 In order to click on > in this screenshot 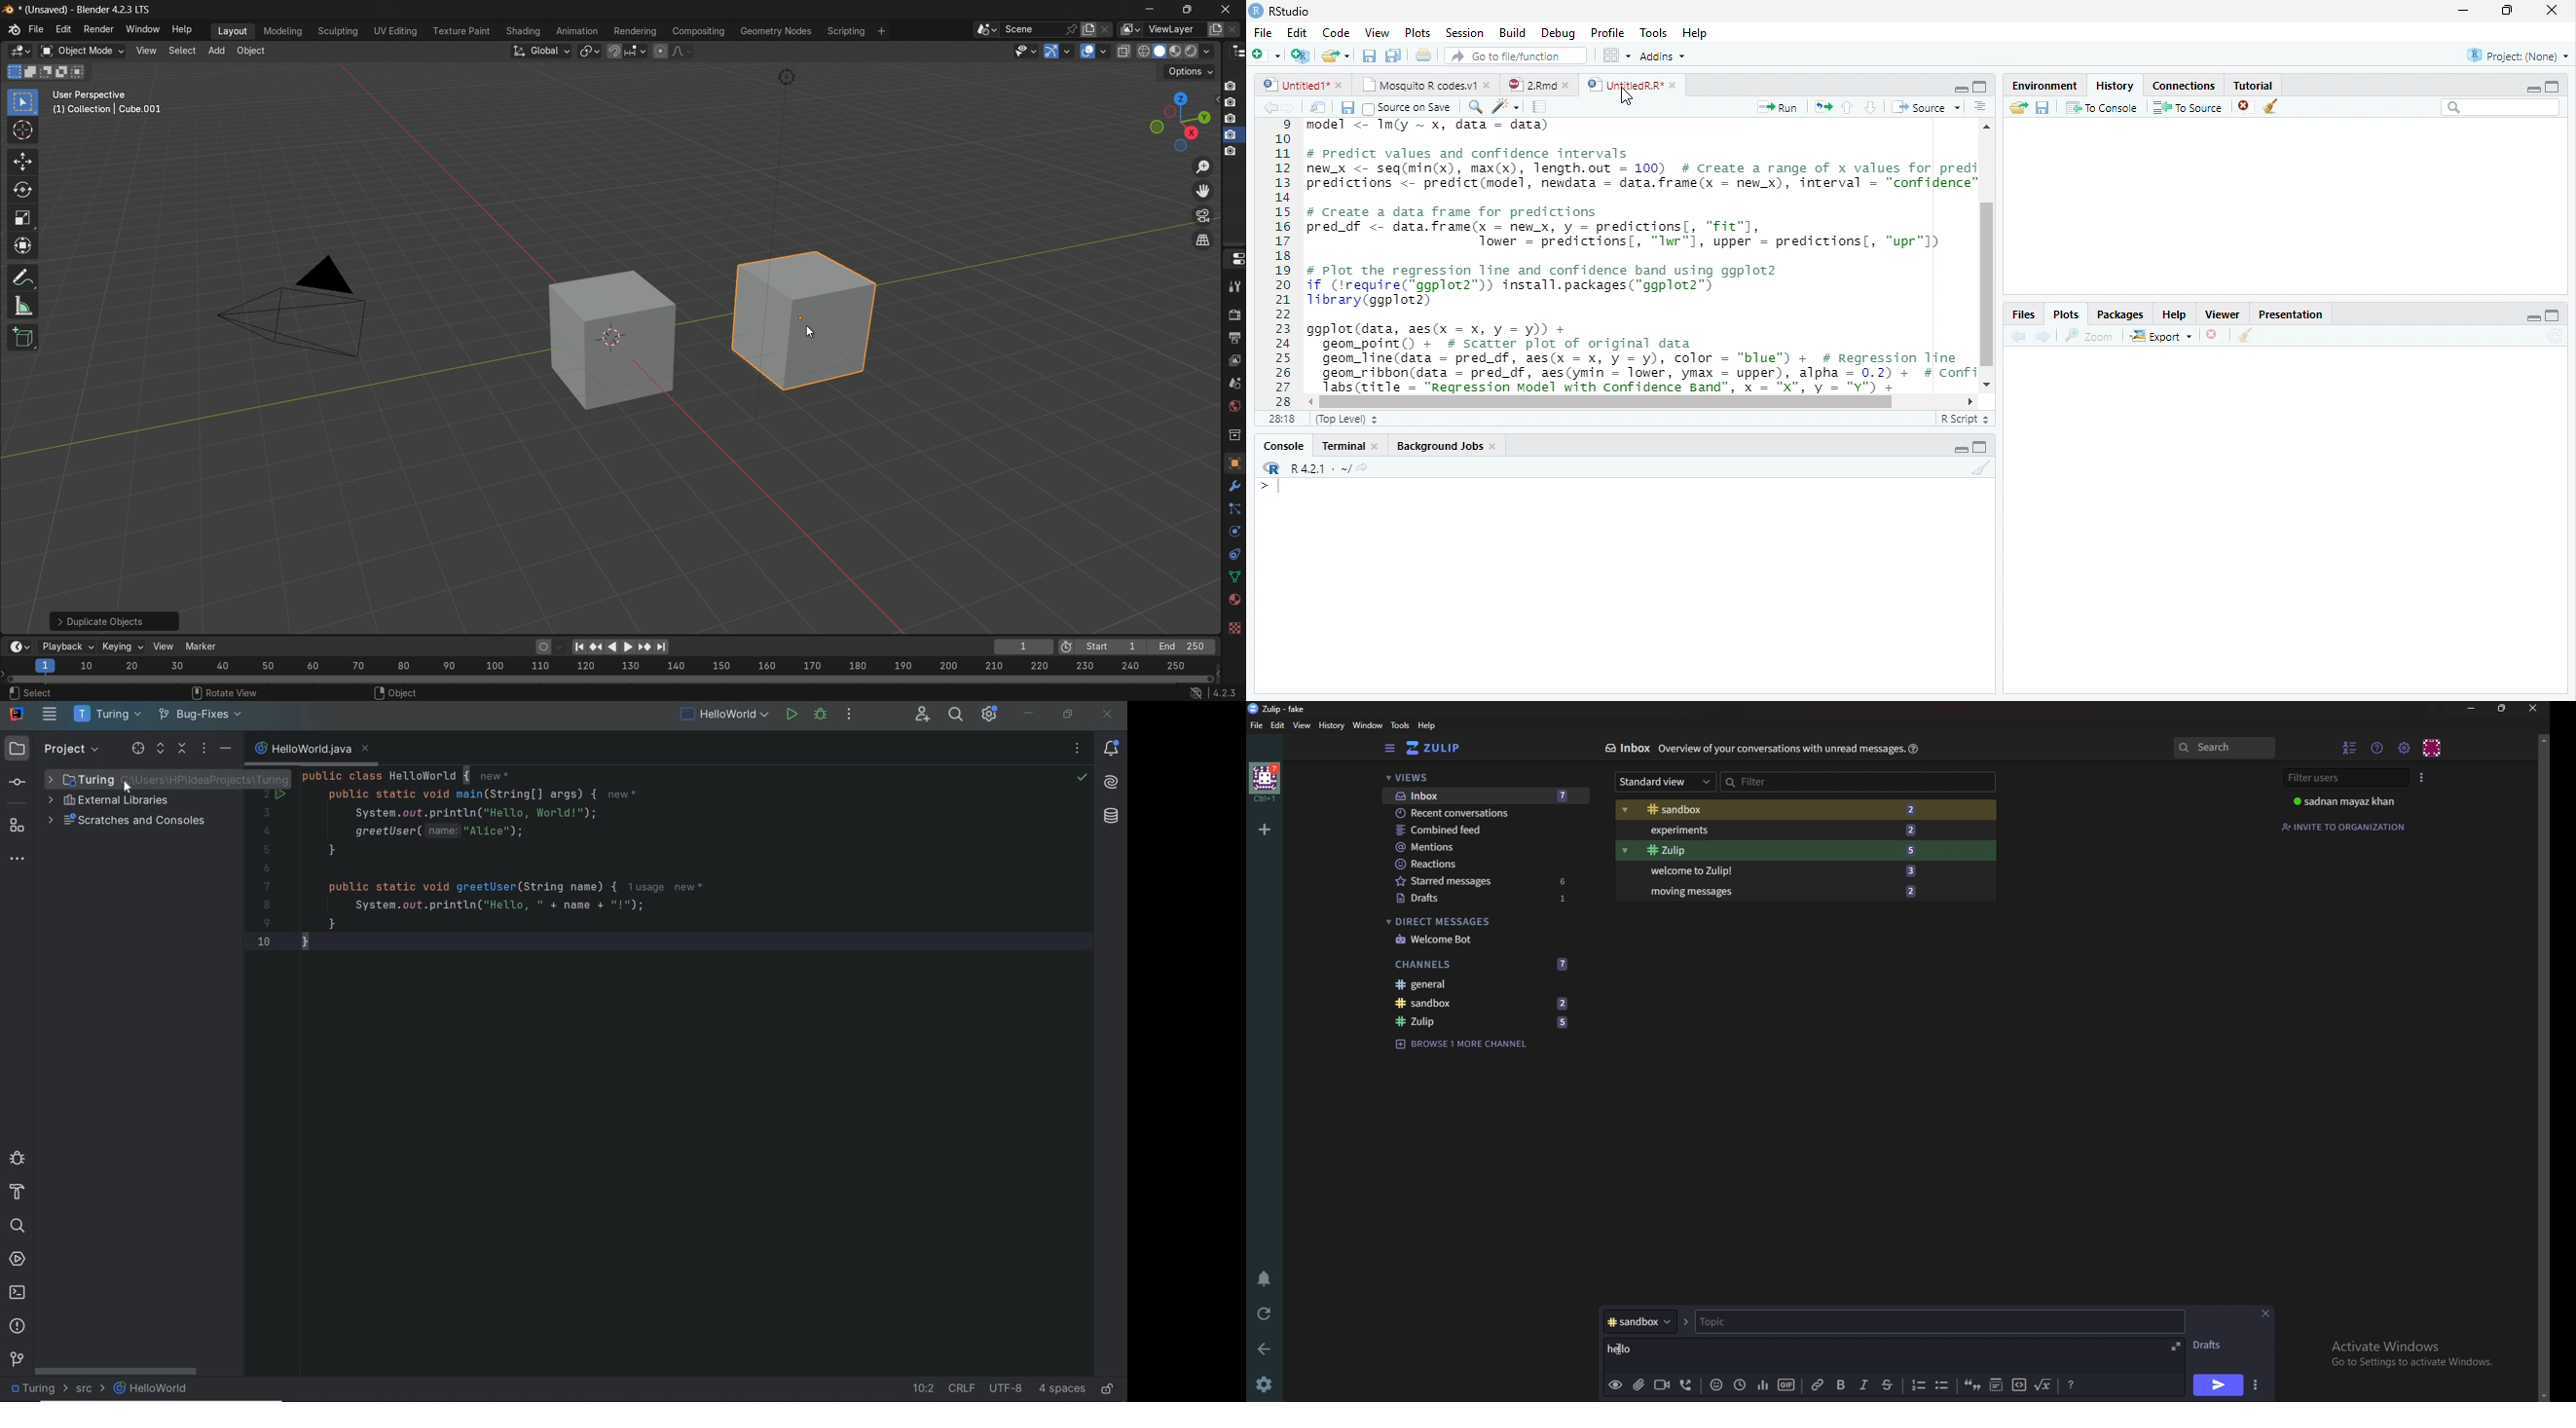, I will do `click(1261, 487)`.